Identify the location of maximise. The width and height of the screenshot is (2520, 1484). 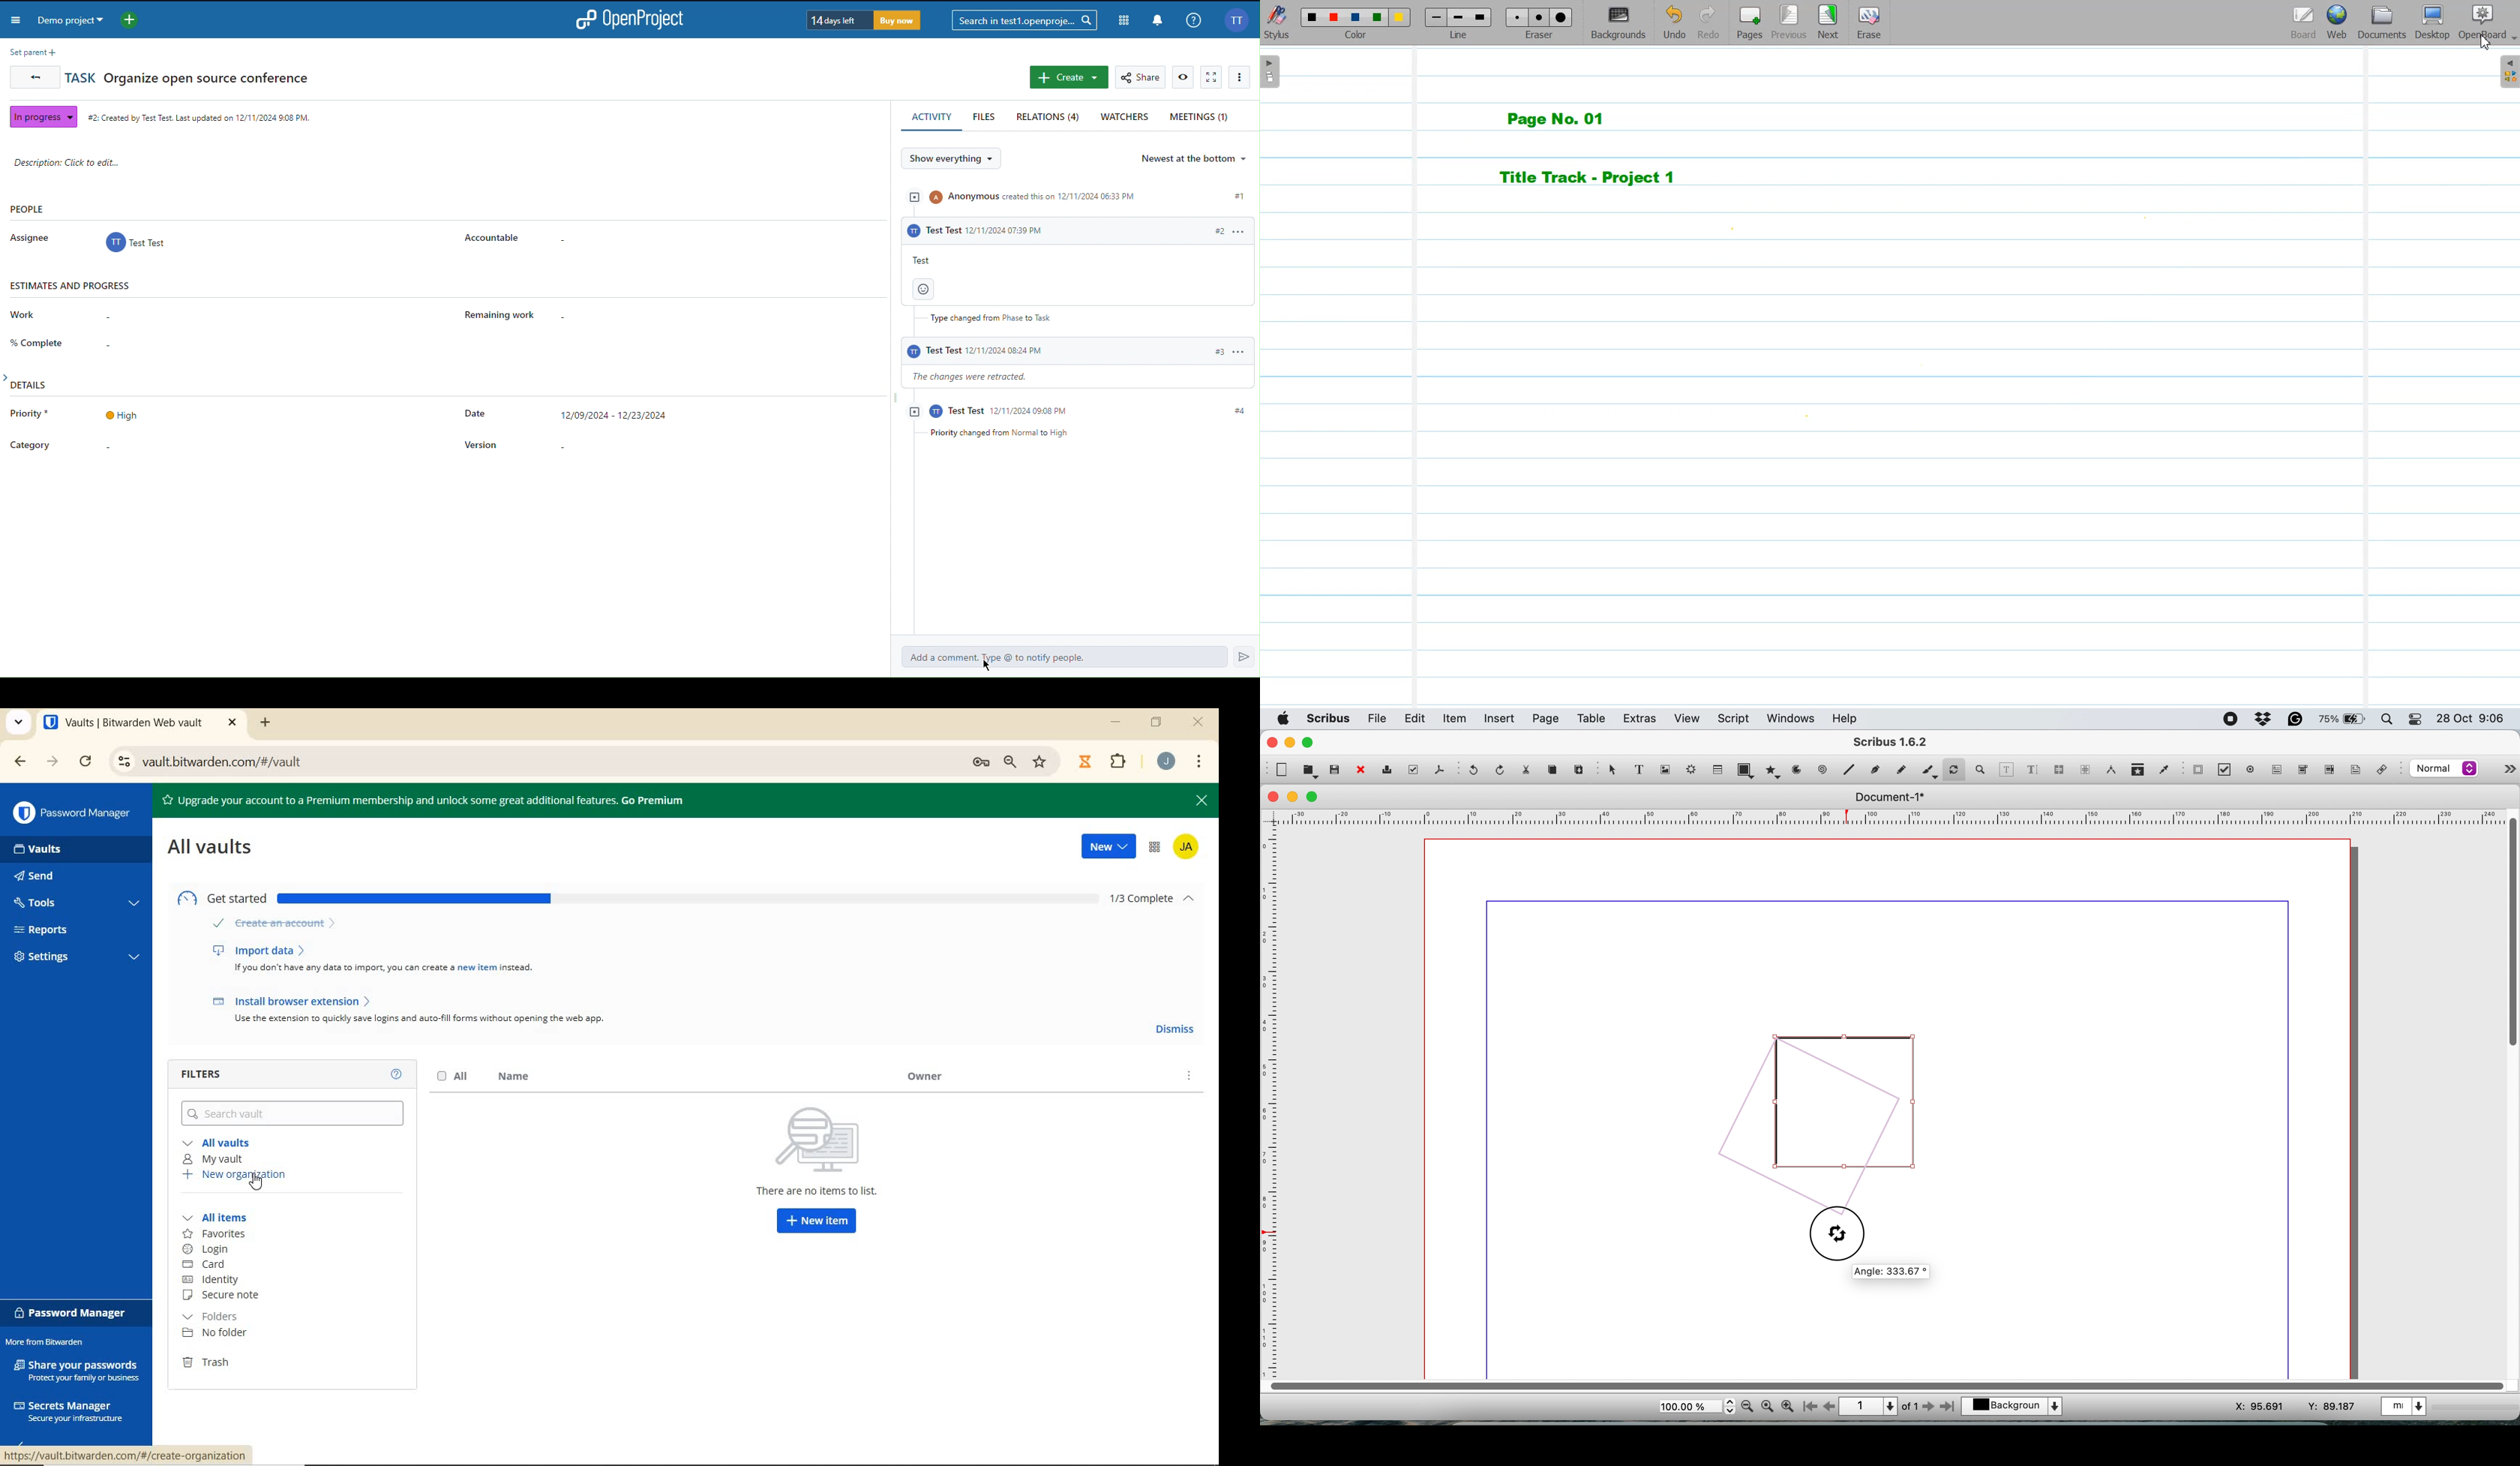
(1314, 797).